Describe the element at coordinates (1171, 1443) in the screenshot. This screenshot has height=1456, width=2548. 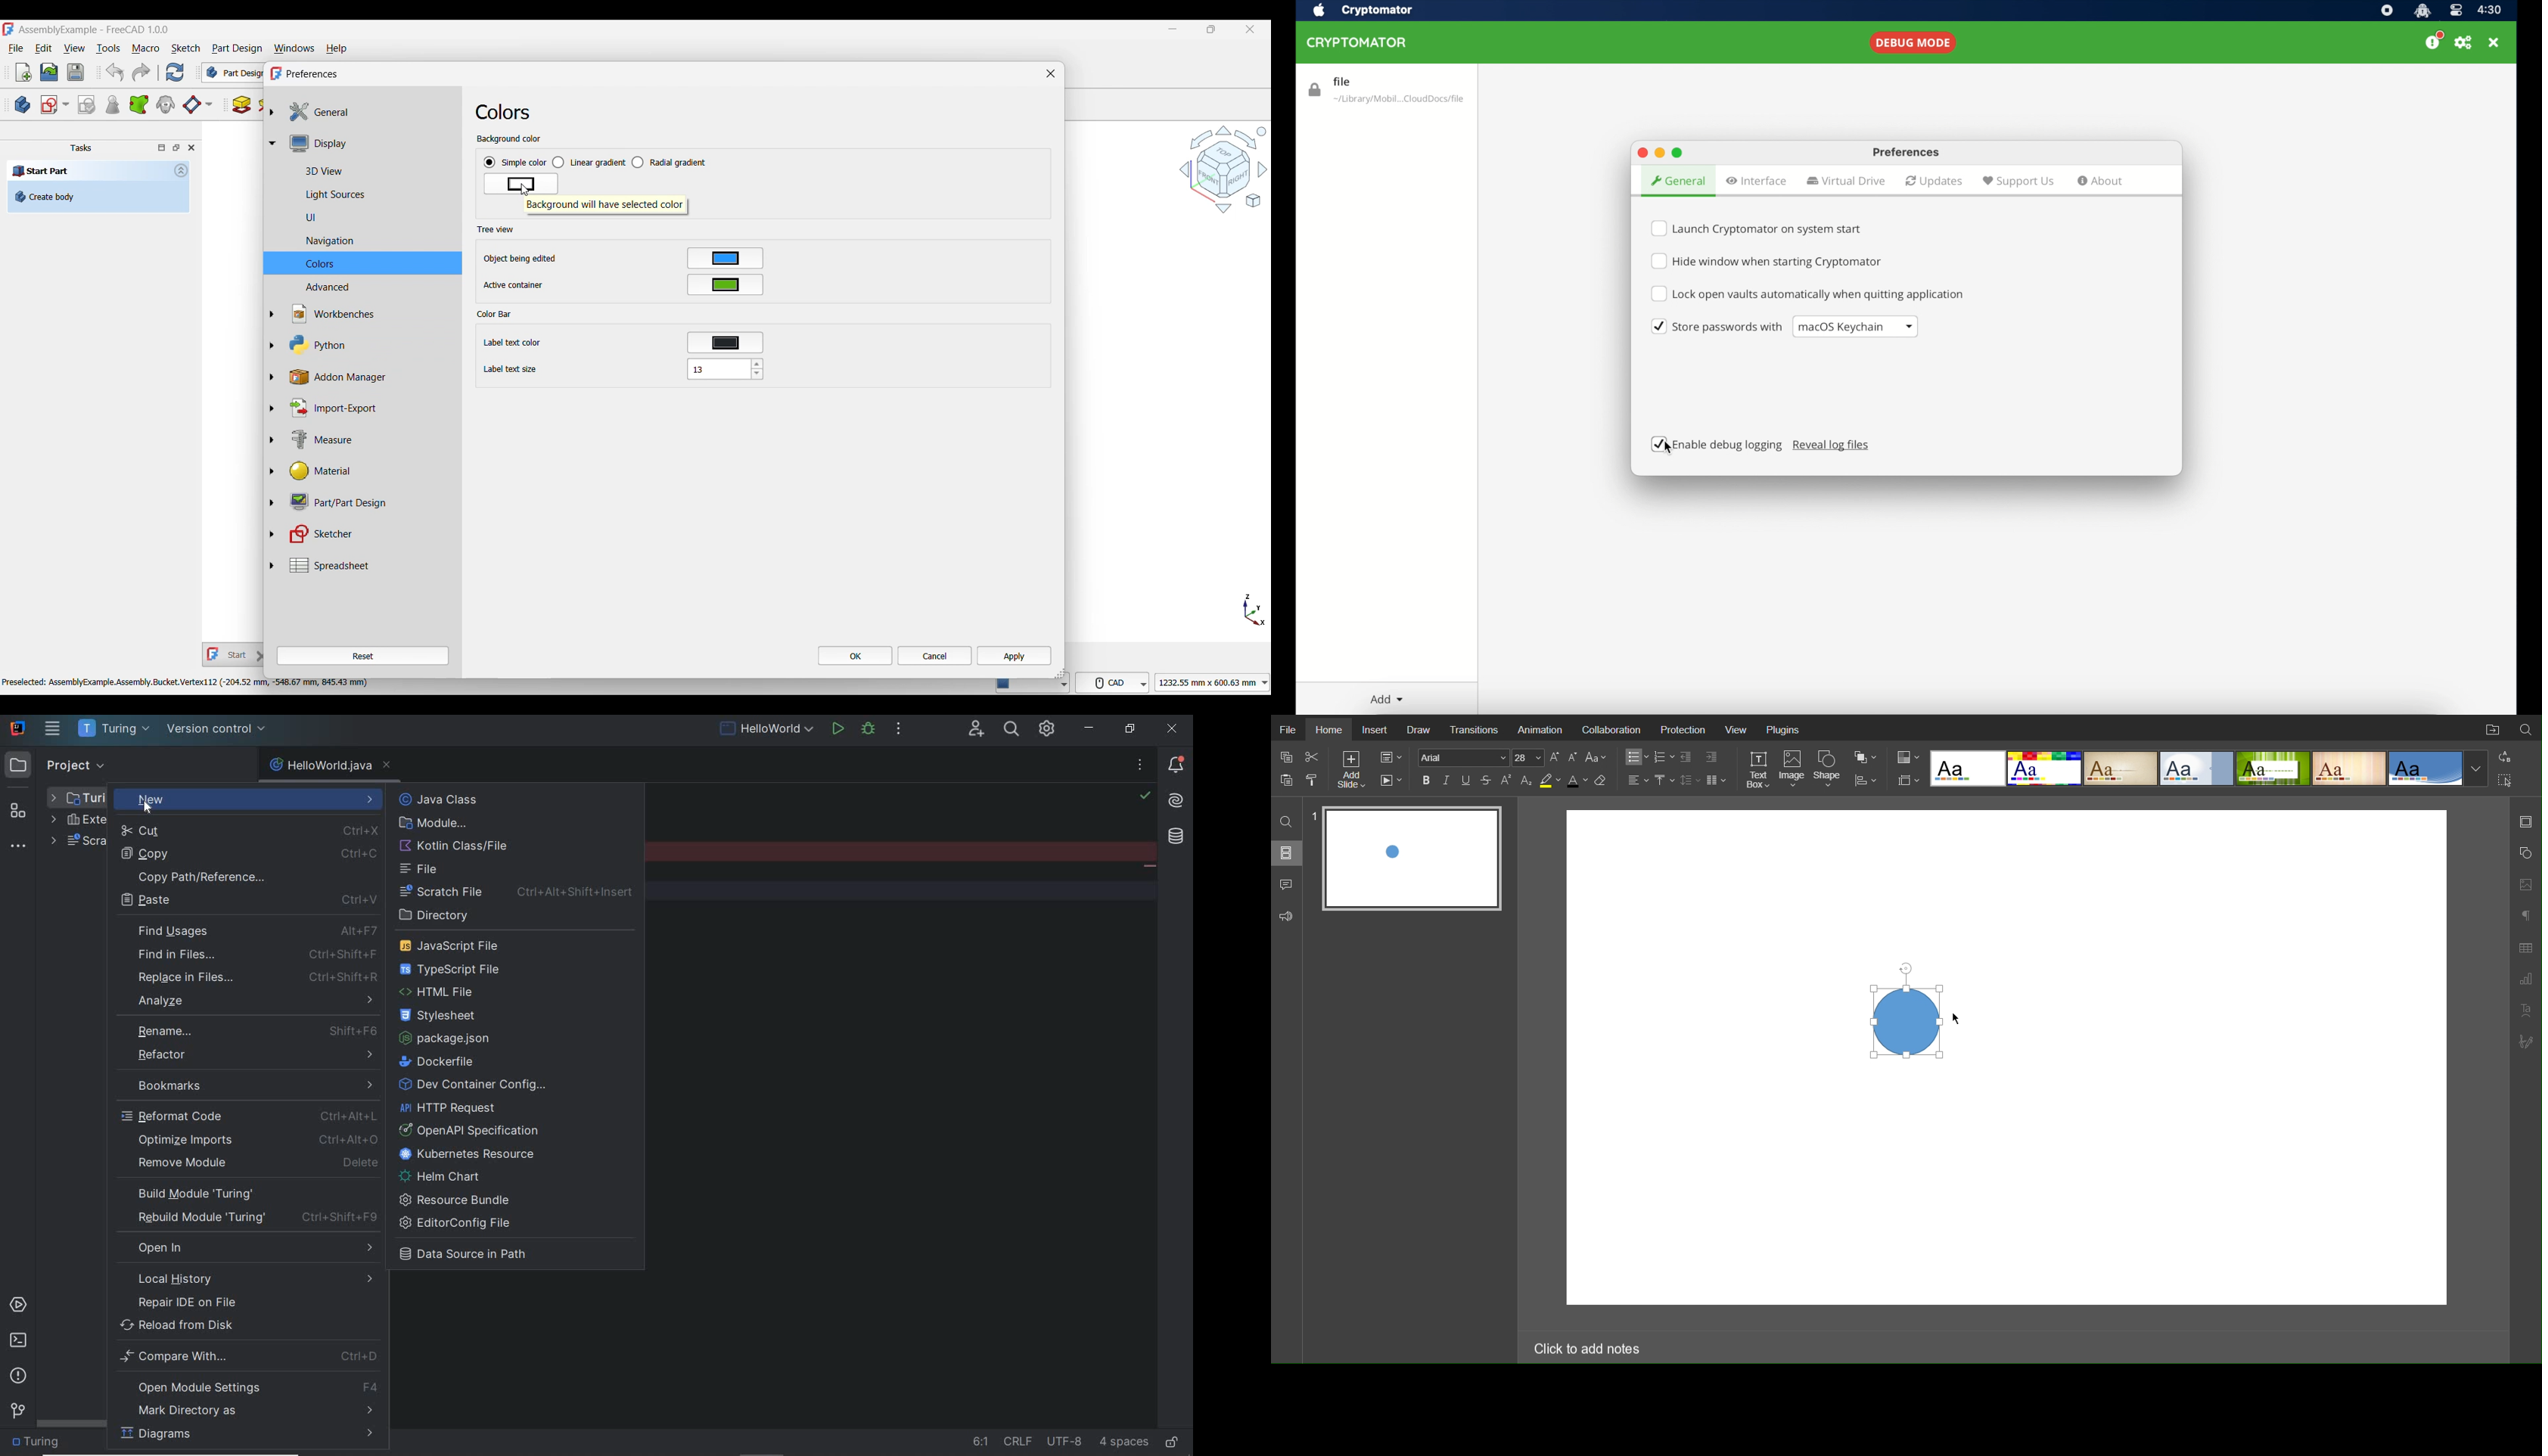
I see `make file ready only` at that location.